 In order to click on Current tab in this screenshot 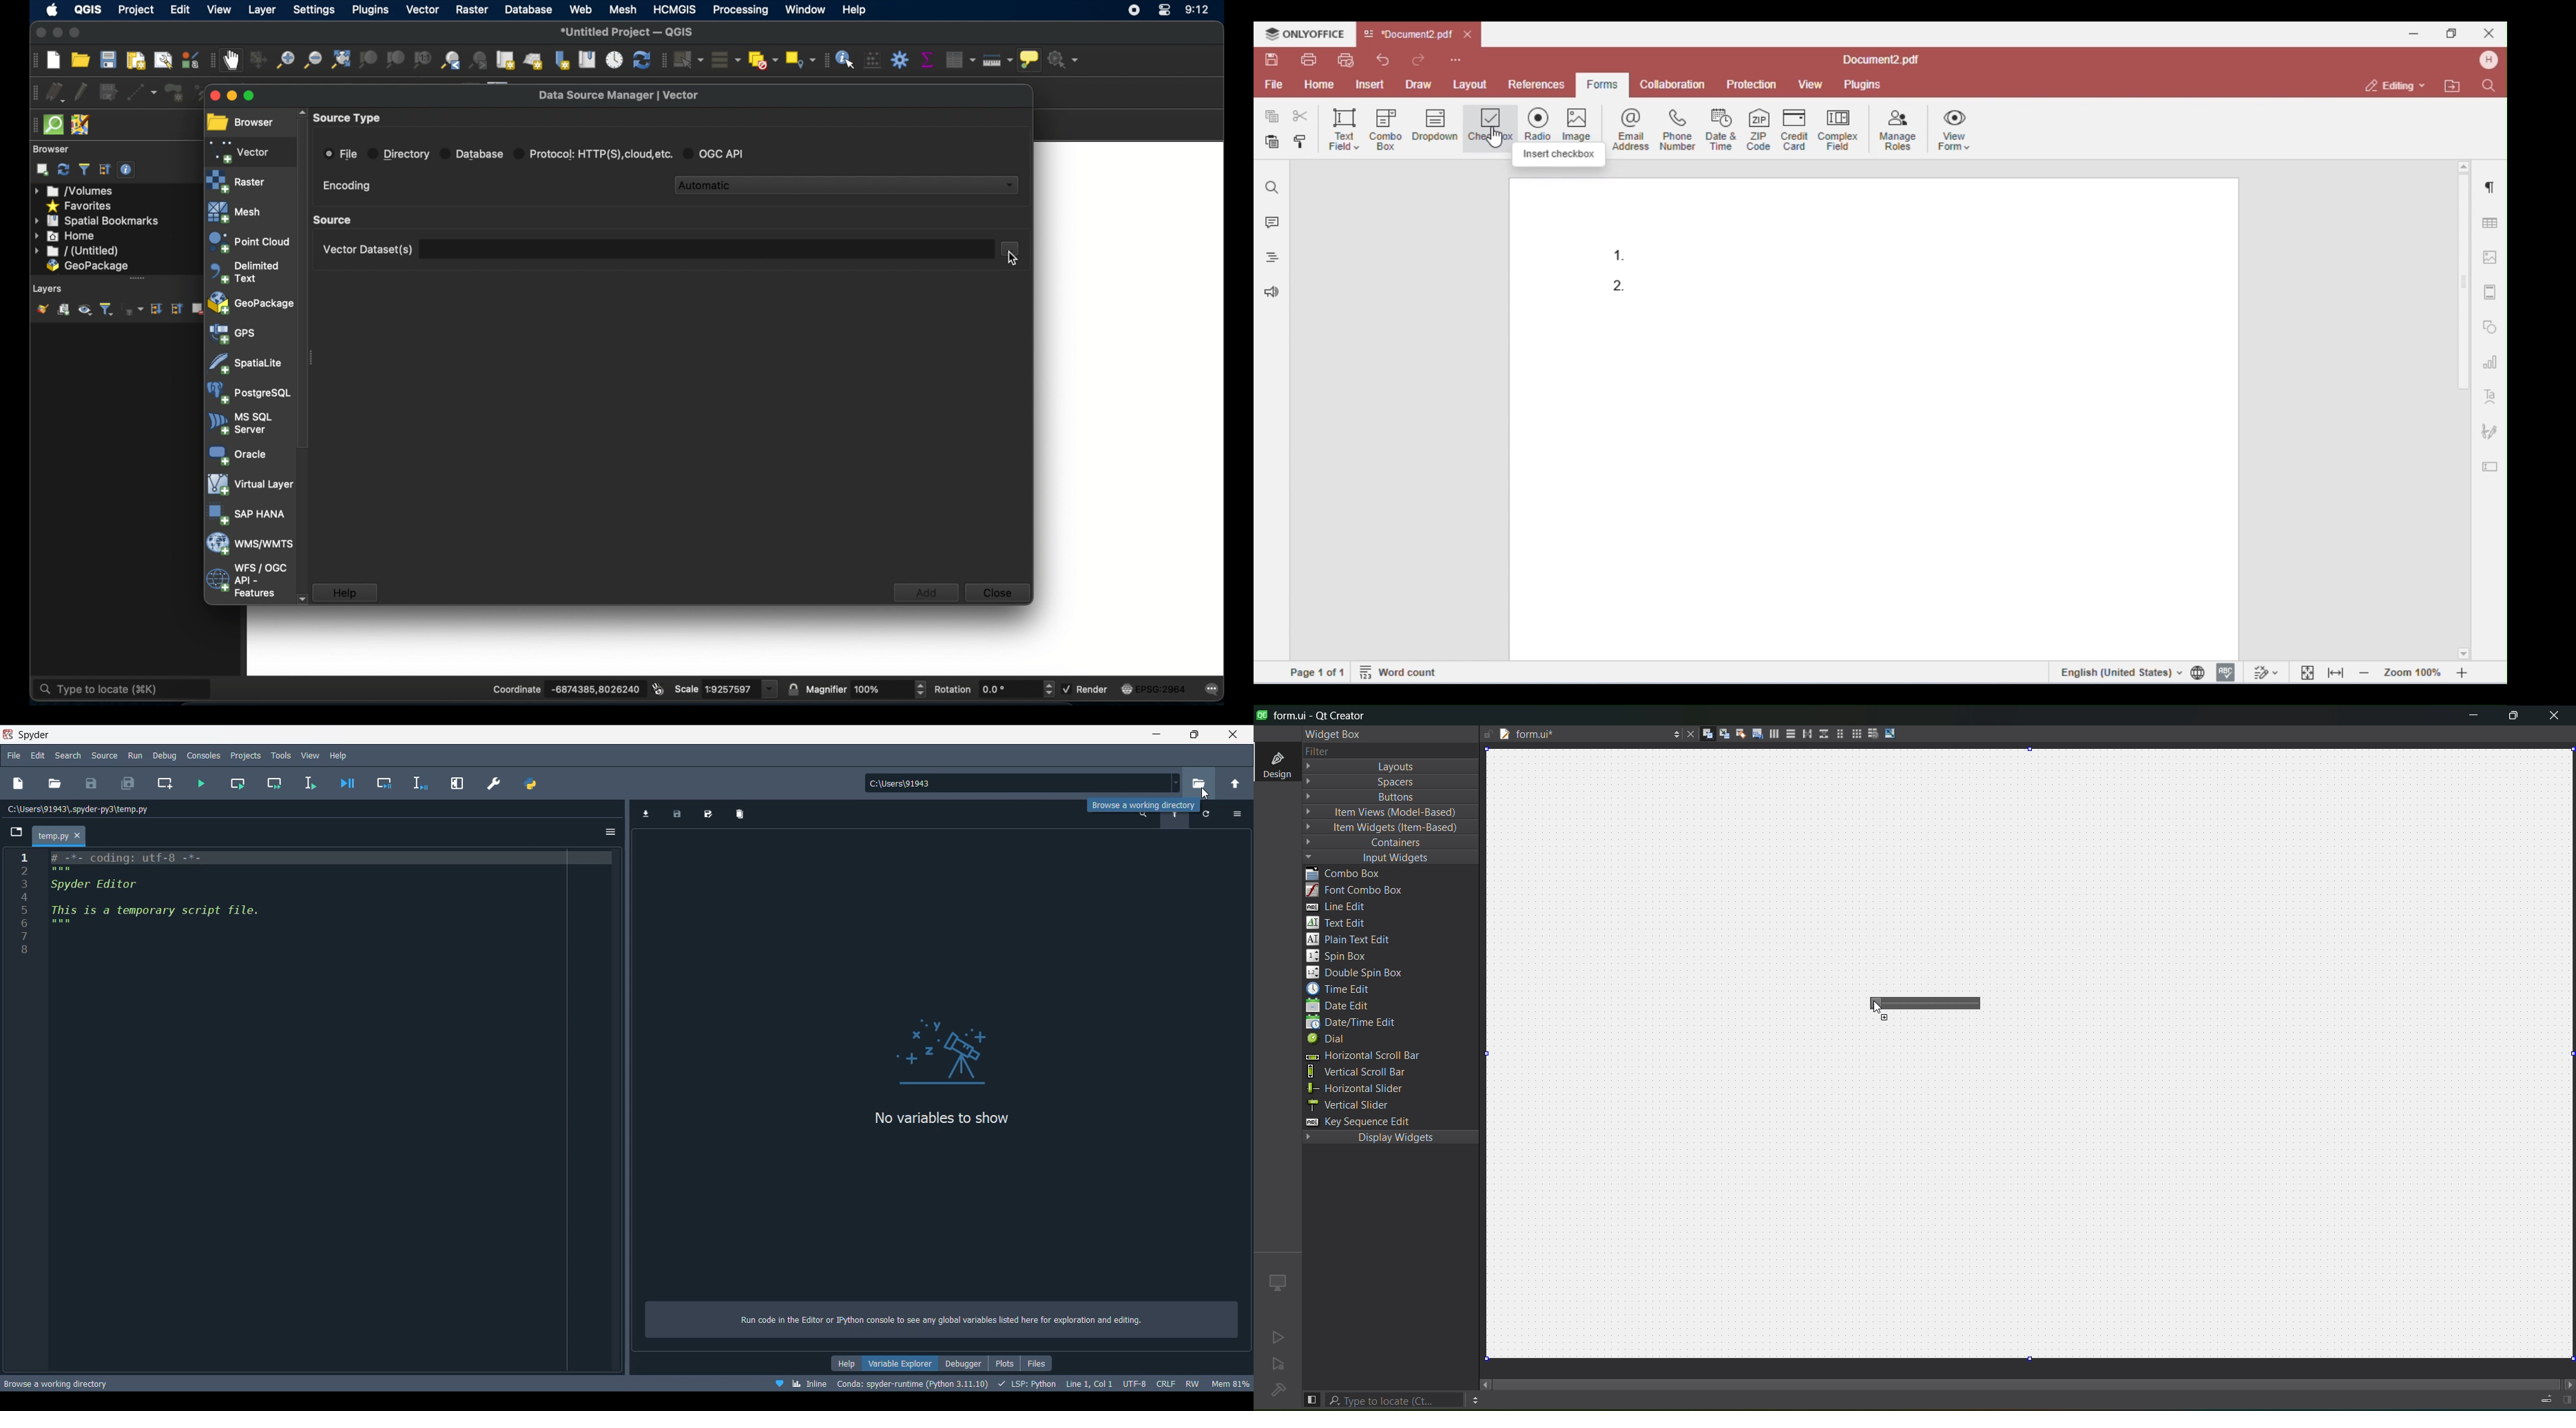, I will do `click(52, 837)`.